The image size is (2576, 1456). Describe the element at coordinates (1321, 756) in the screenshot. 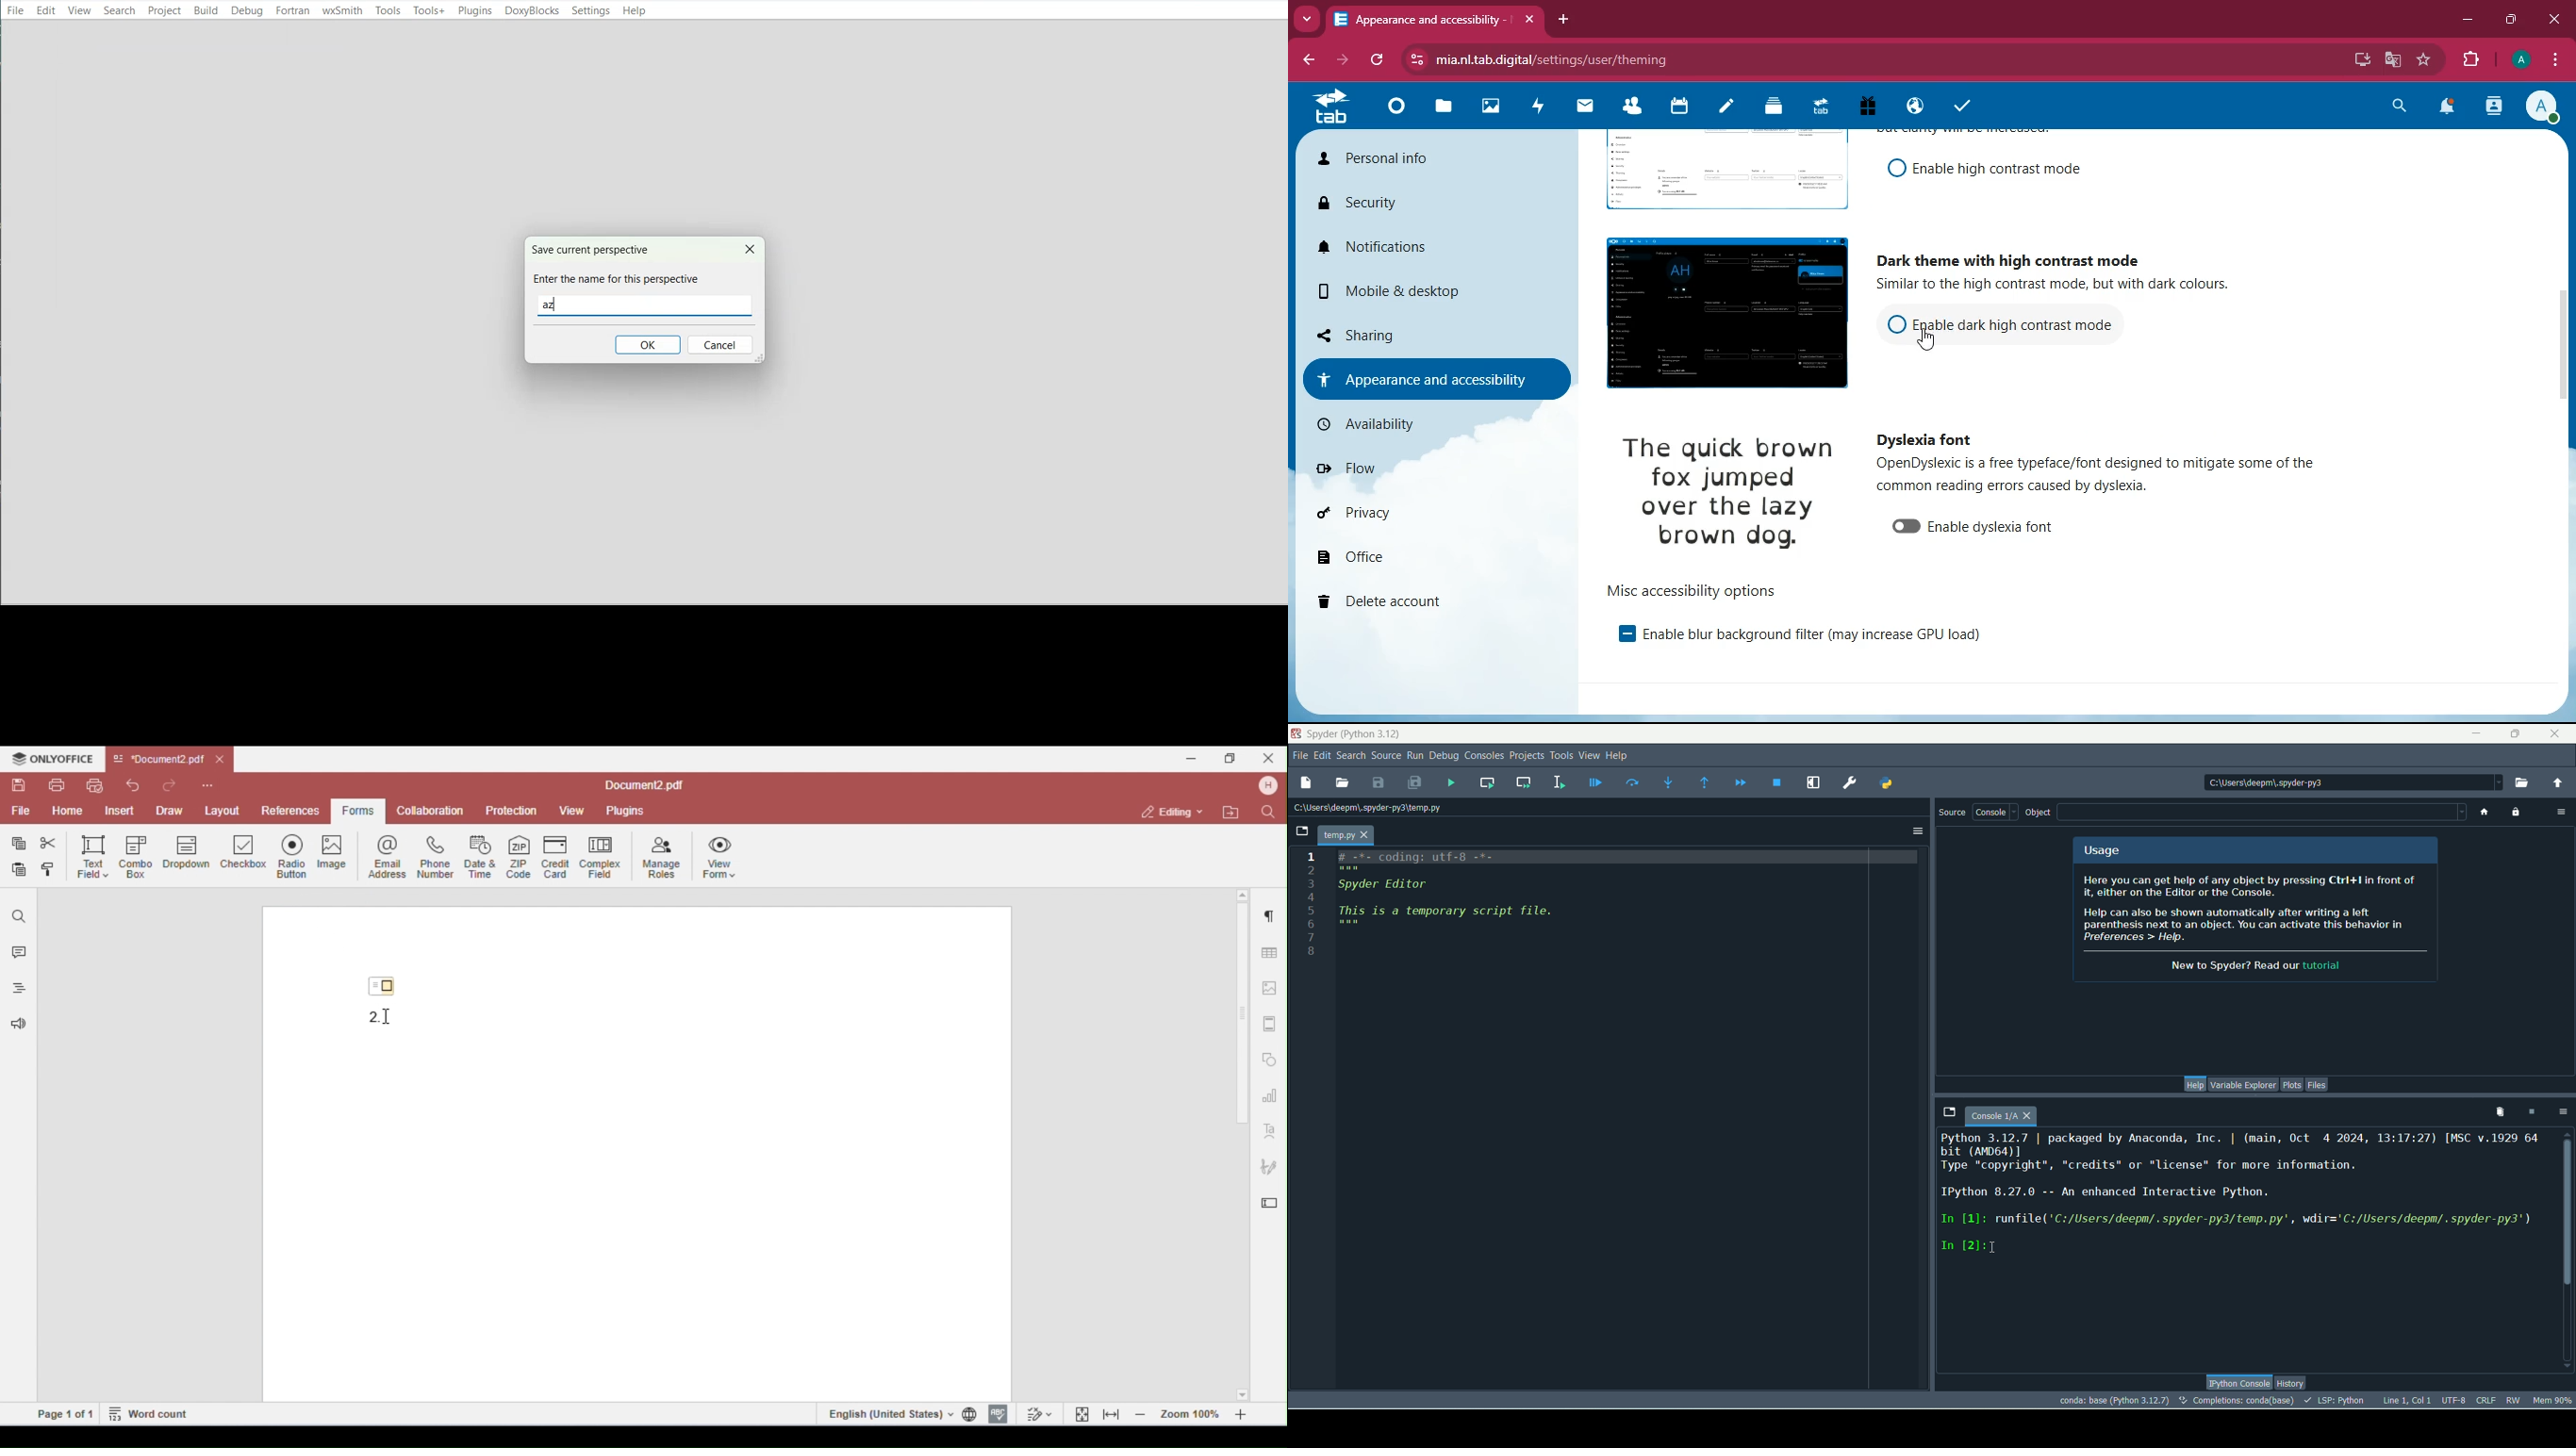

I see `edit` at that location.